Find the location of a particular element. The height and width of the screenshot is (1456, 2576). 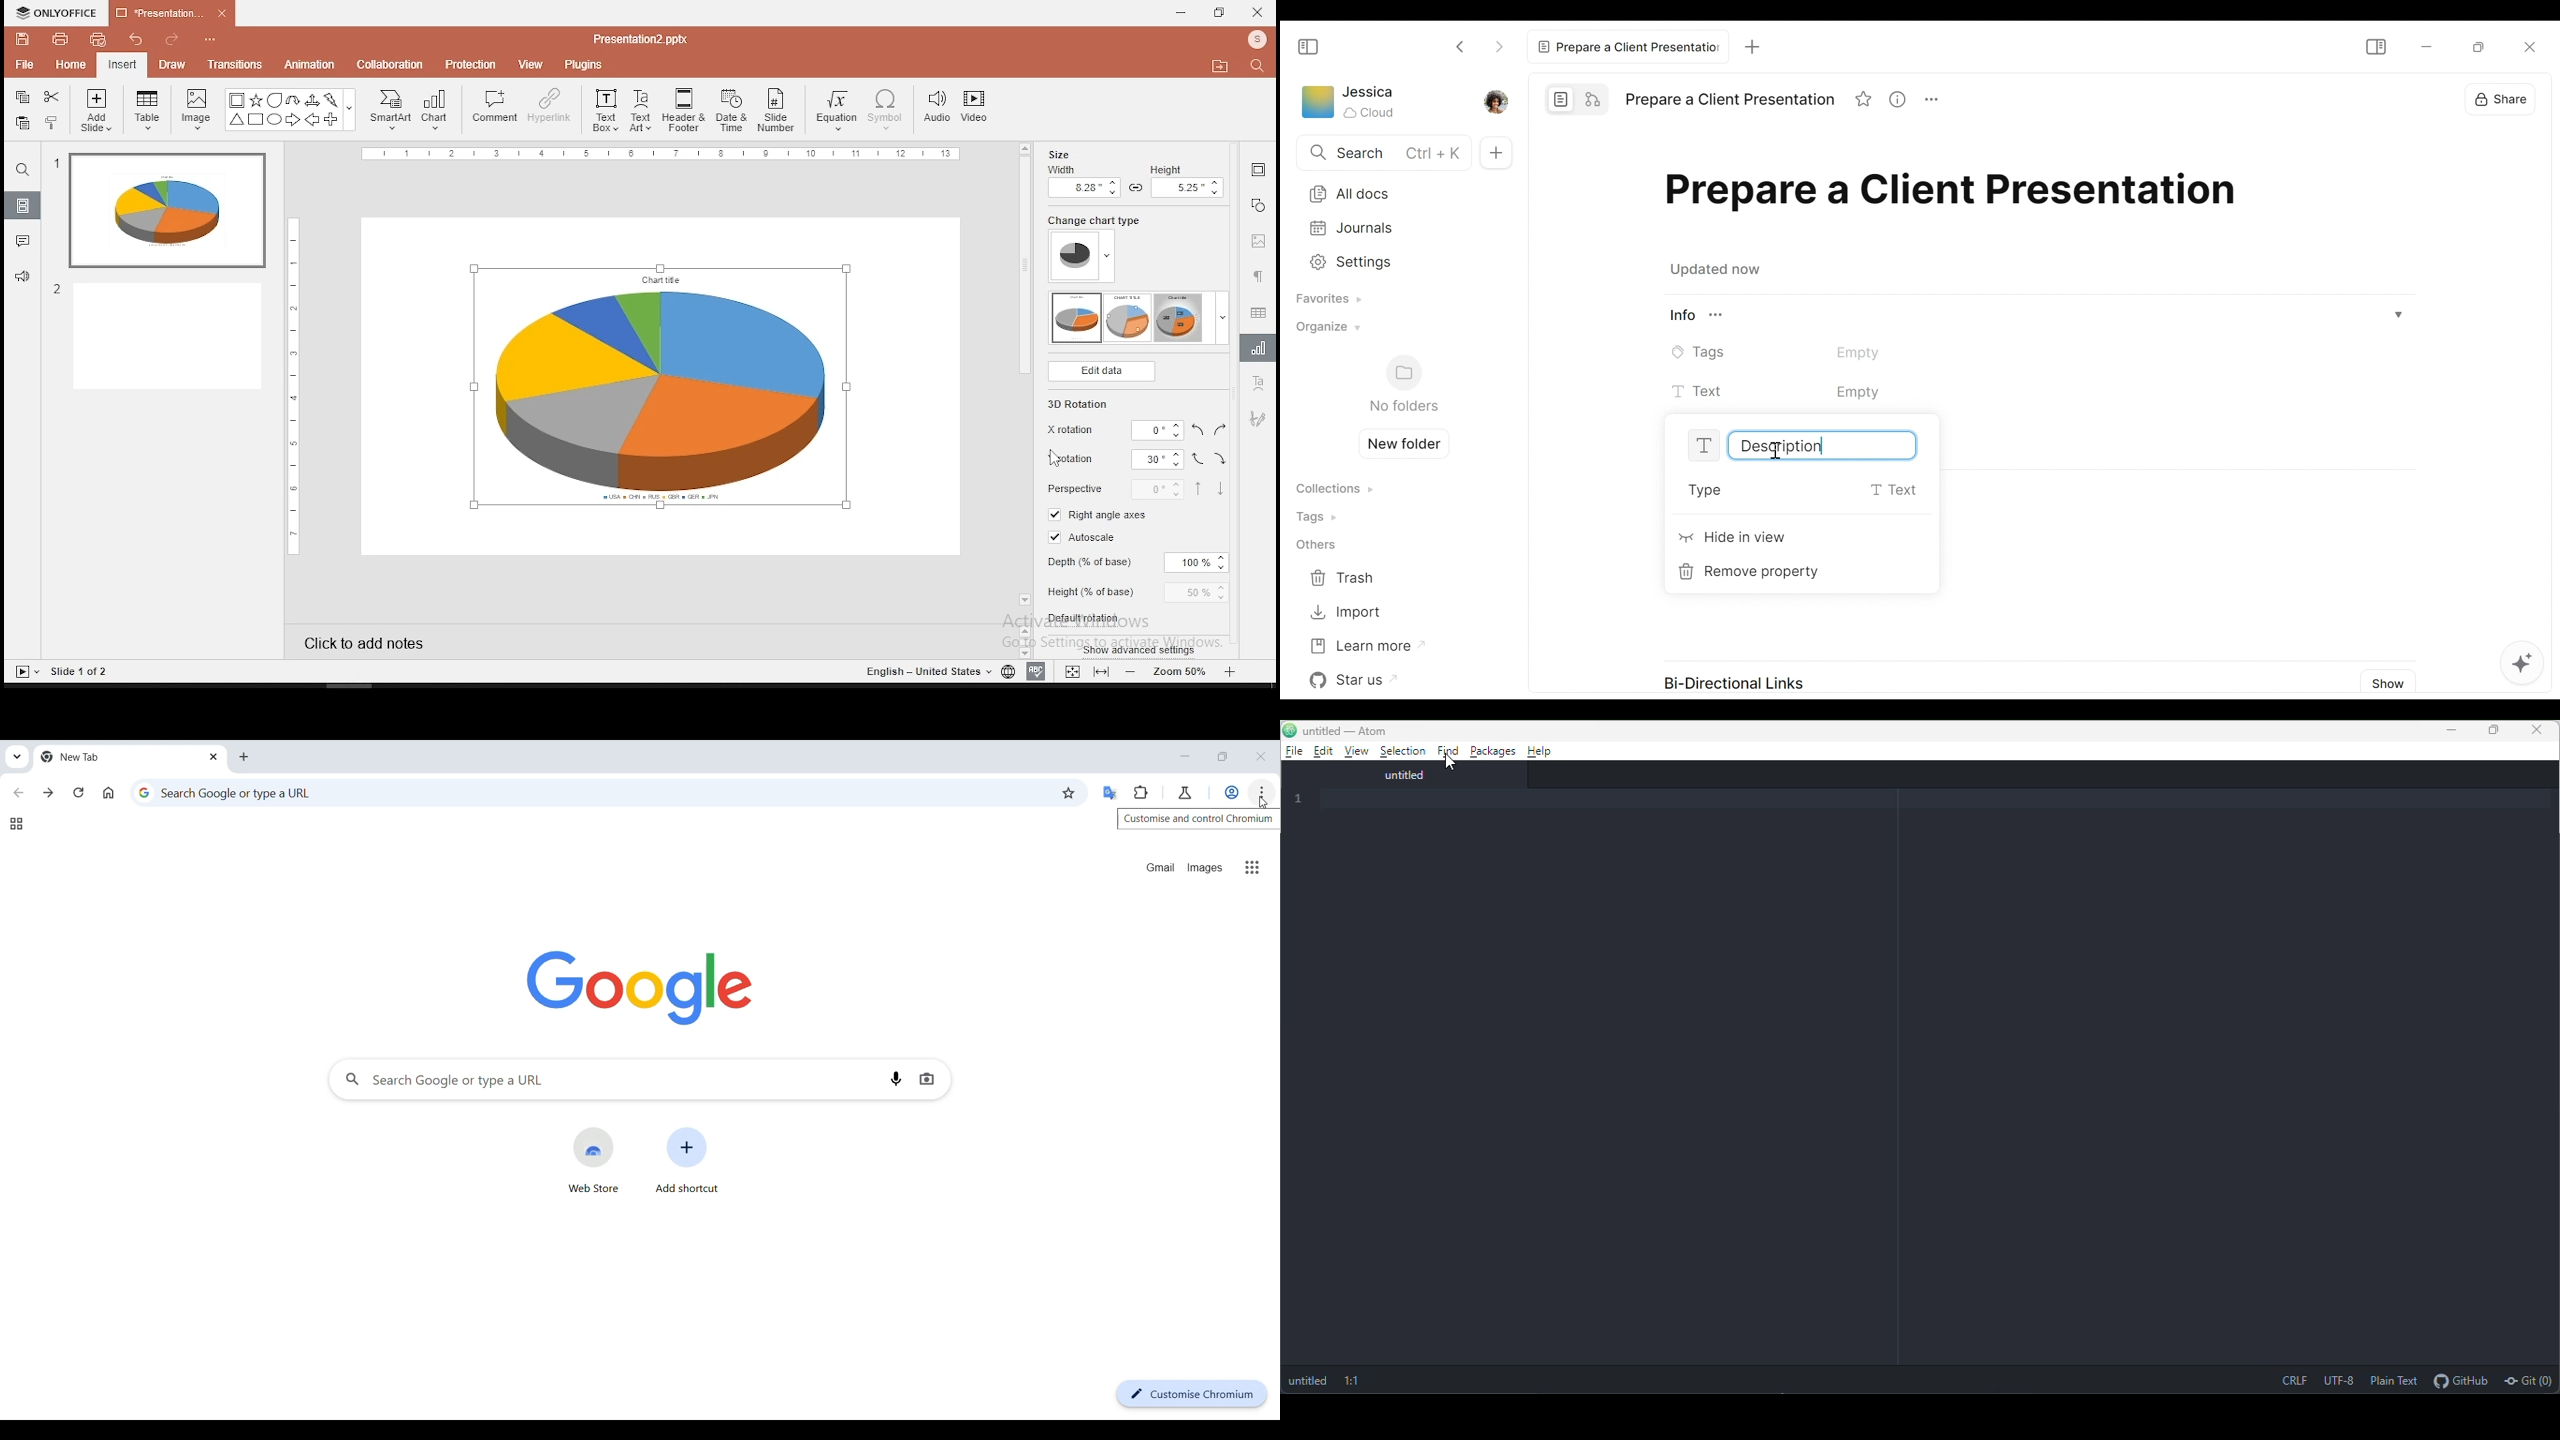

view is located at coordinates (1354, 752).